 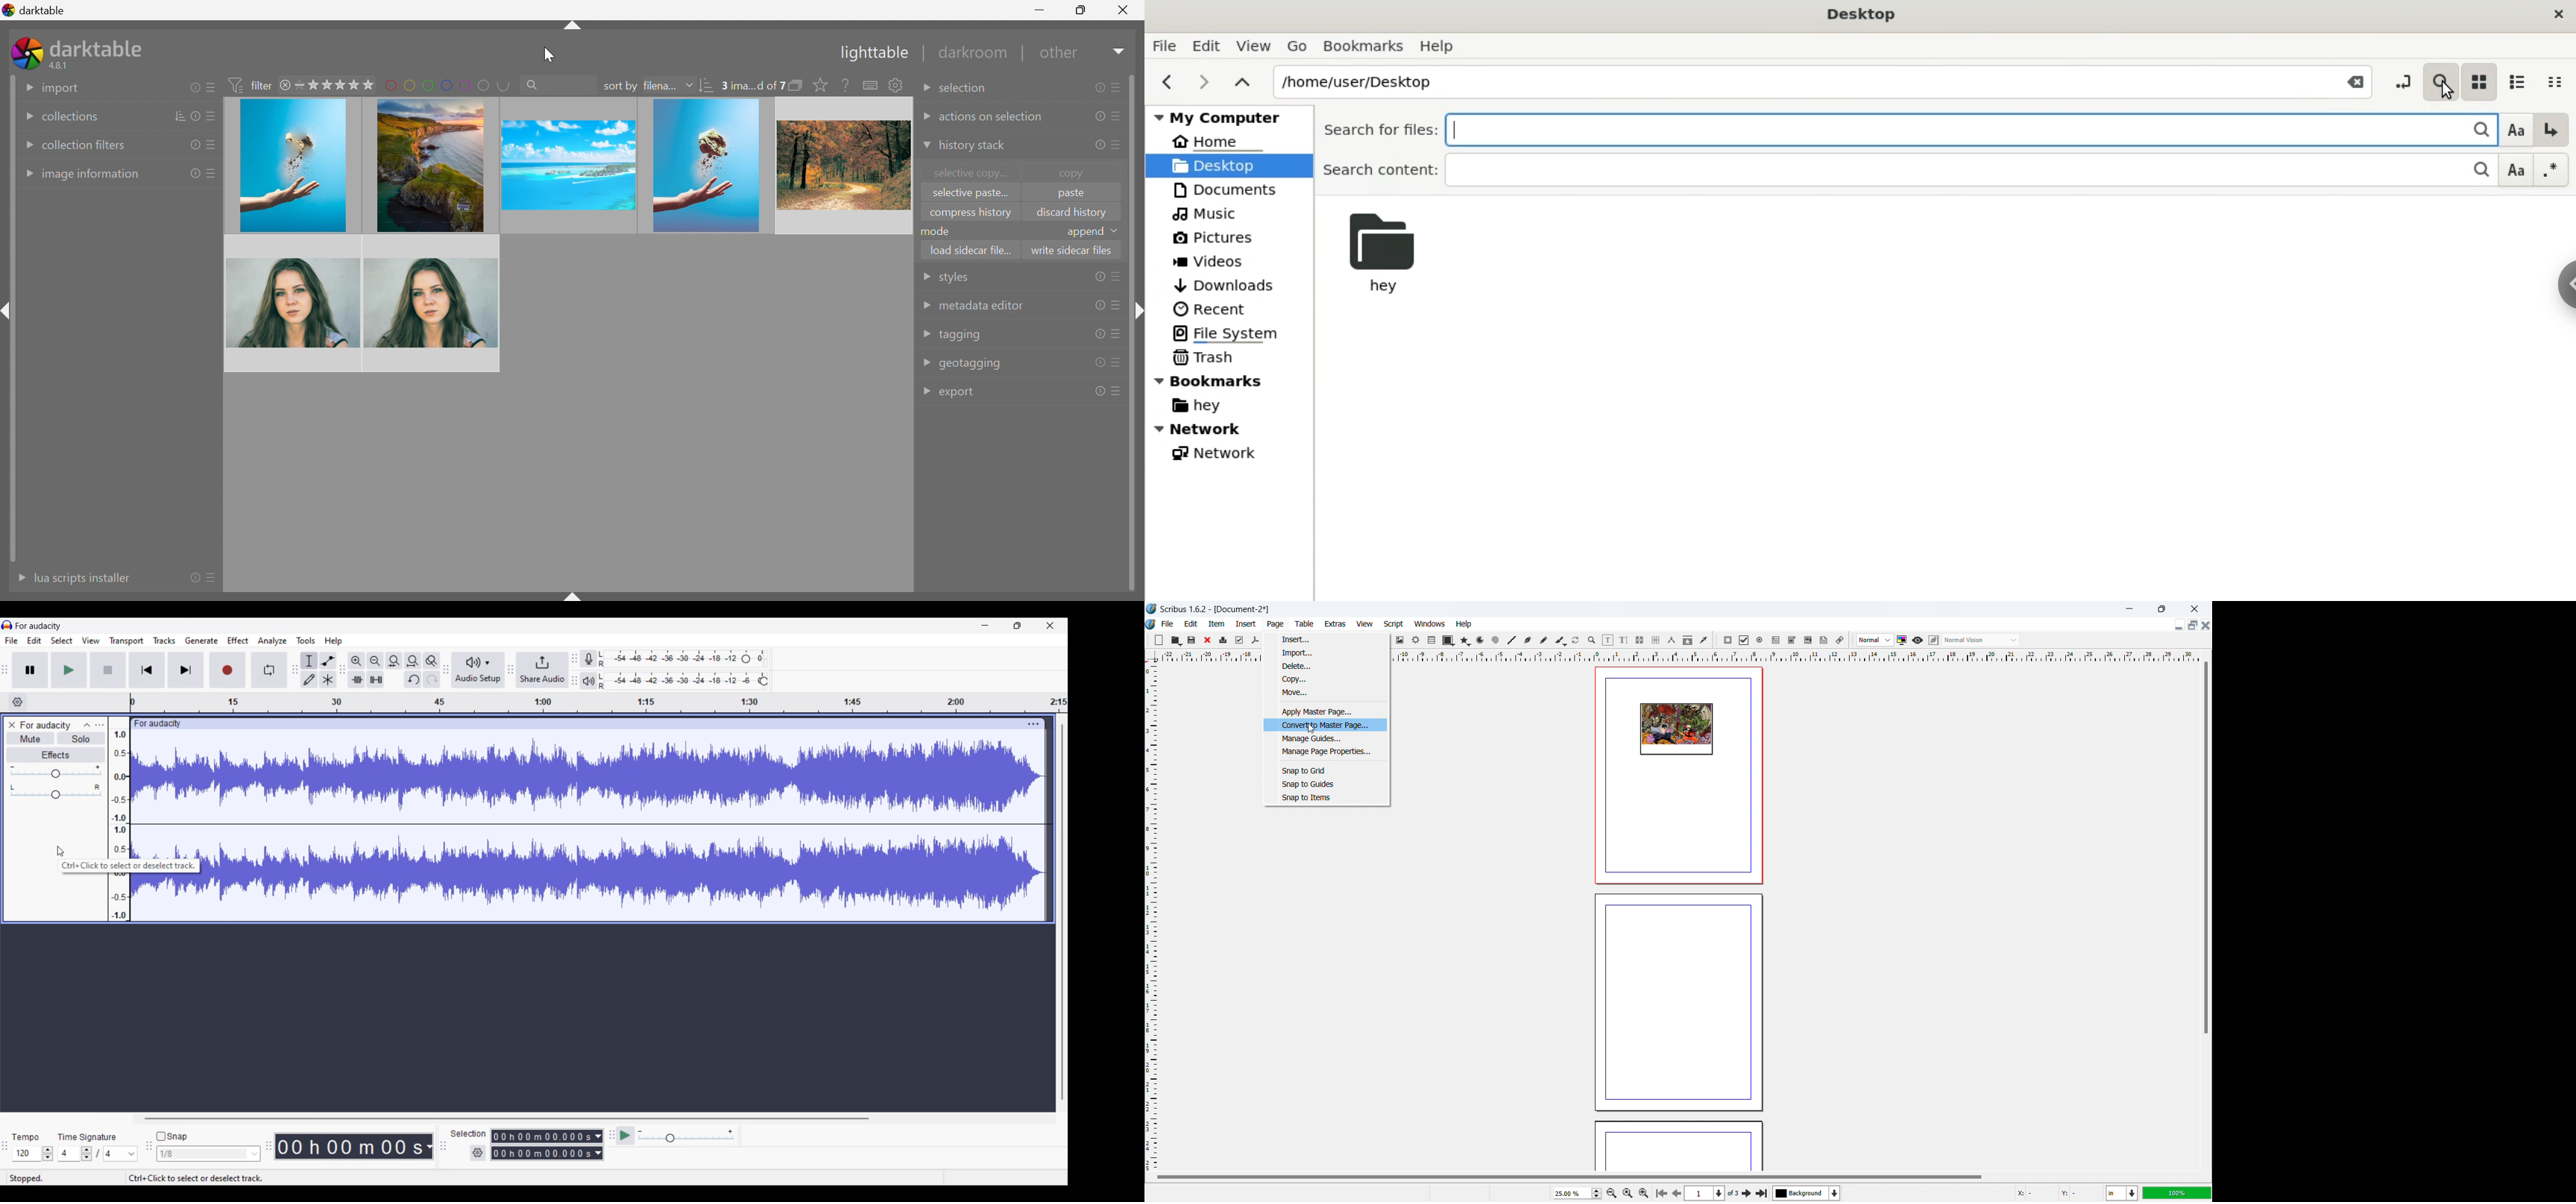 What do you see at coordinates (1098, 147) in the screenshot?
I see `reset` at bounding box center [1098, 147].